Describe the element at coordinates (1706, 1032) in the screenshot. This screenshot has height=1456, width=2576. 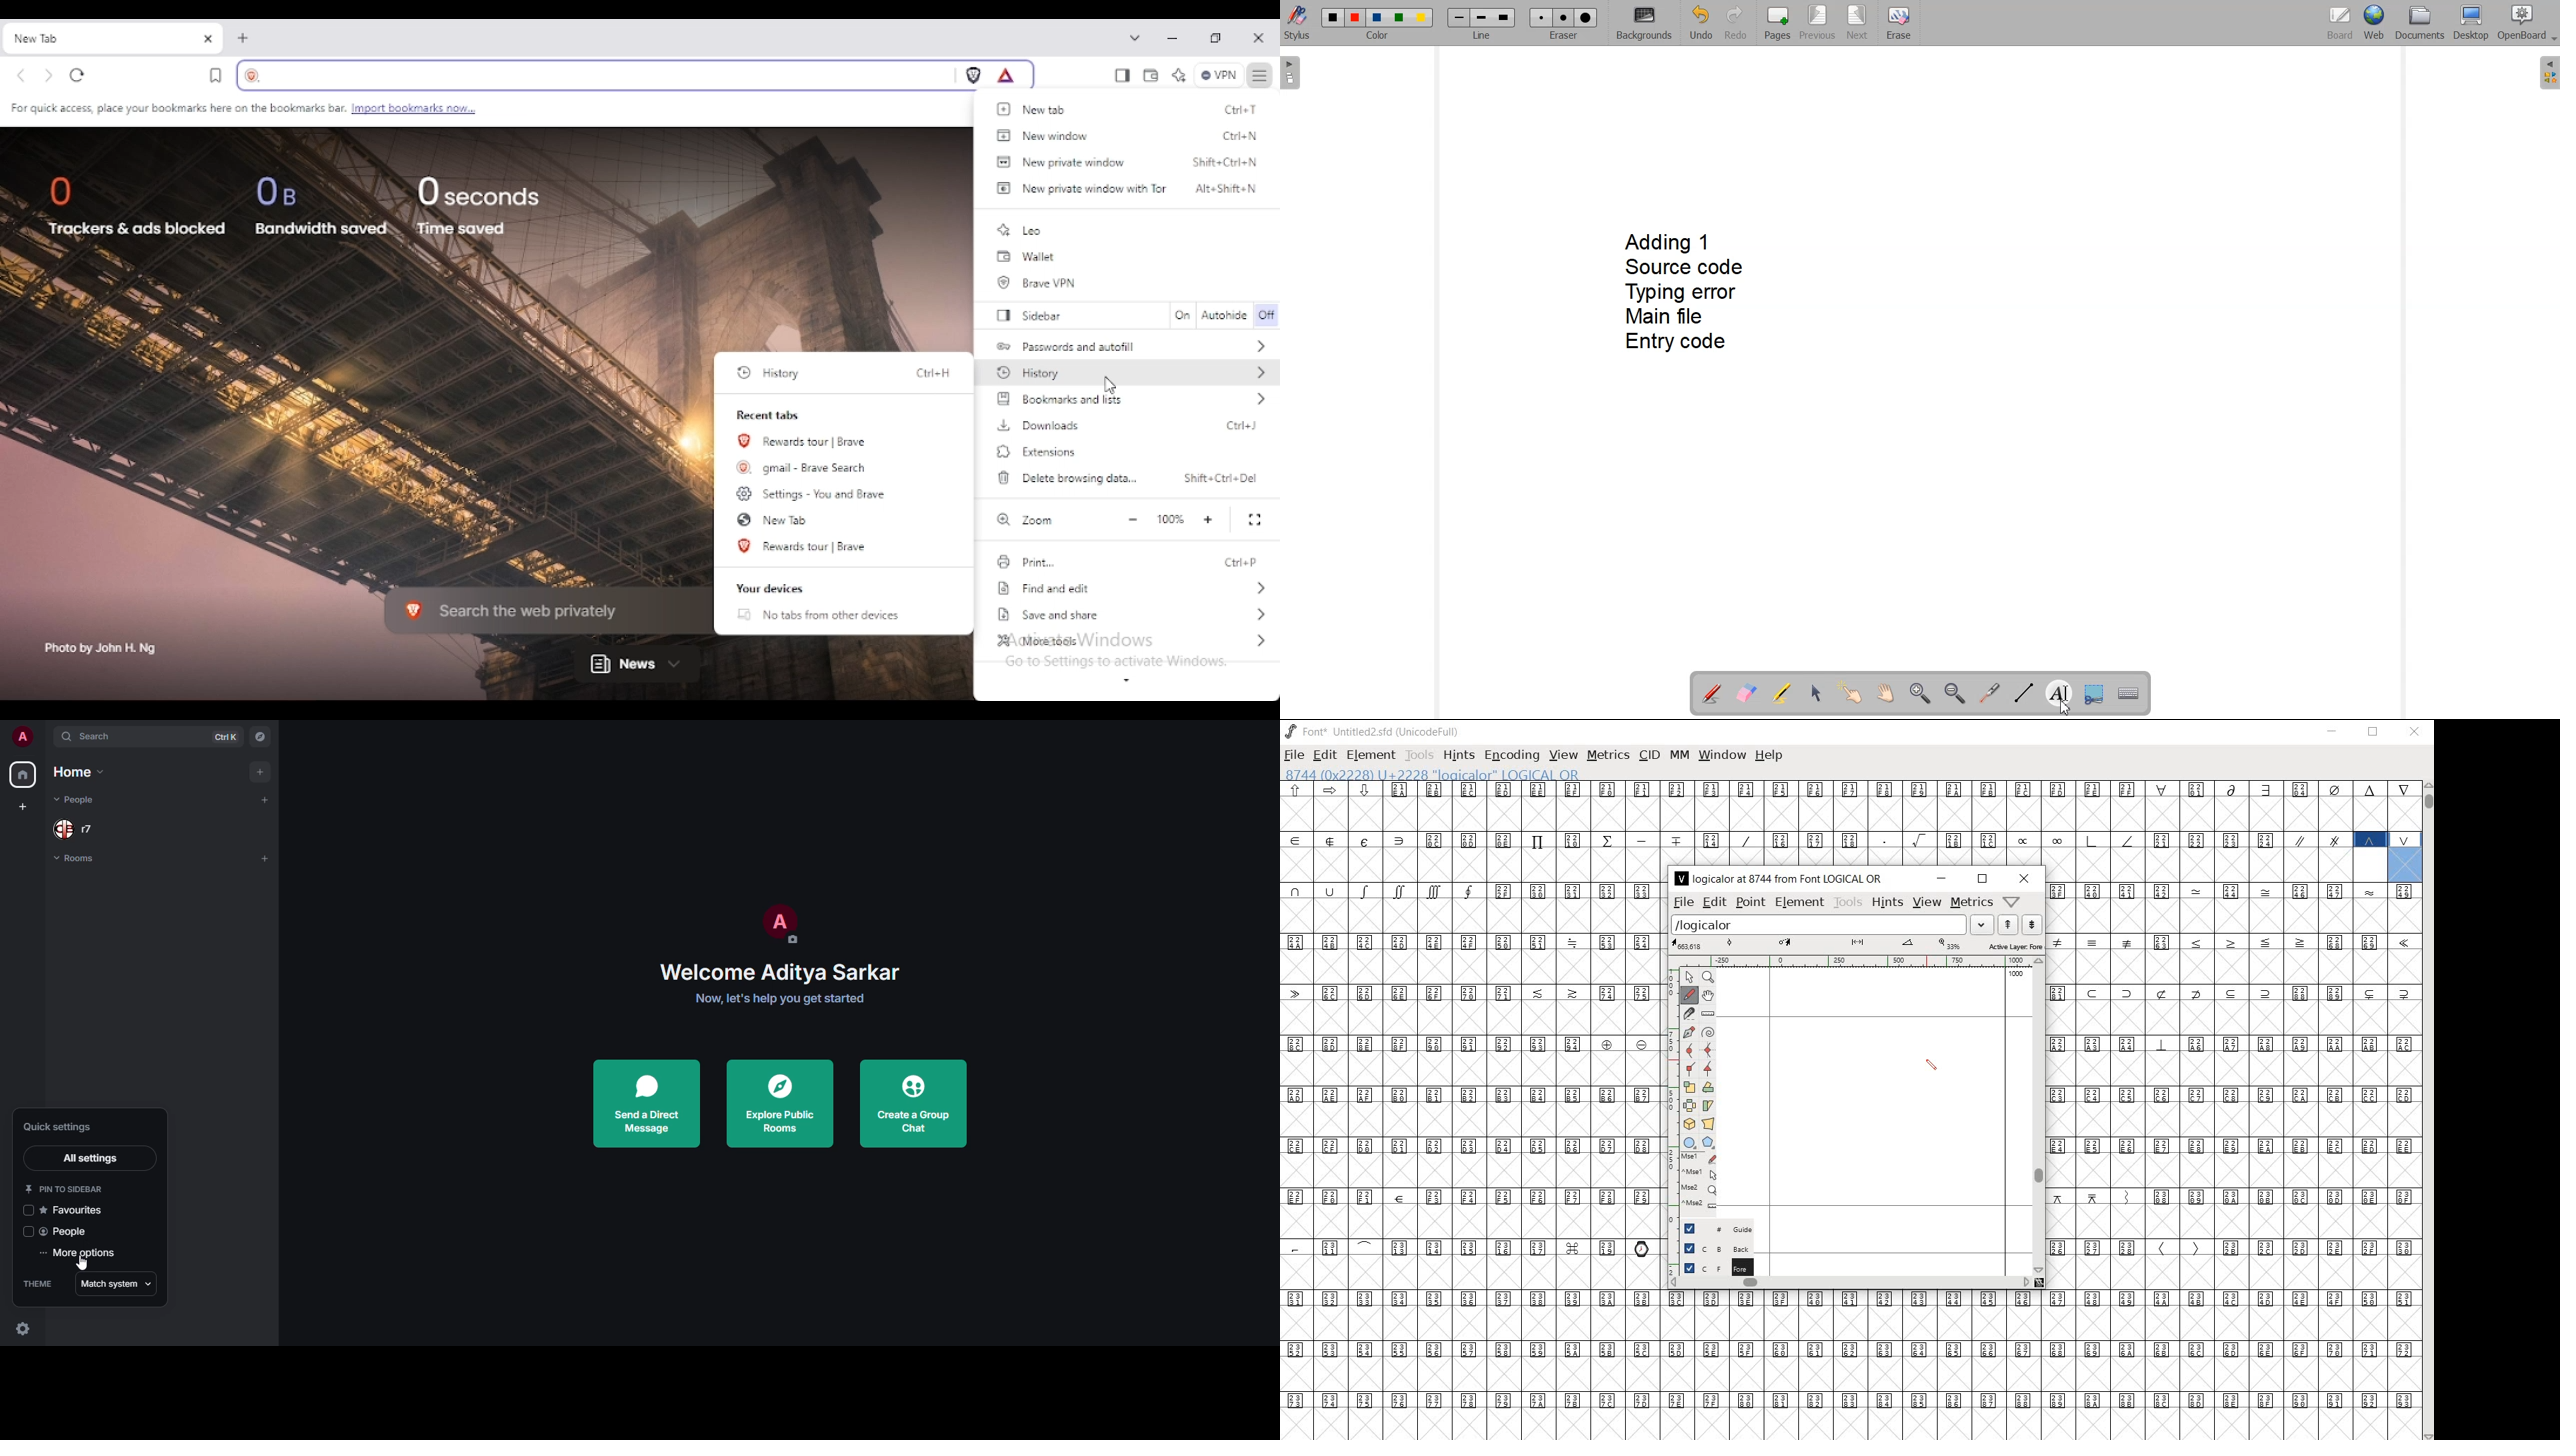
I see `change whether spiro is active or not` at that location.